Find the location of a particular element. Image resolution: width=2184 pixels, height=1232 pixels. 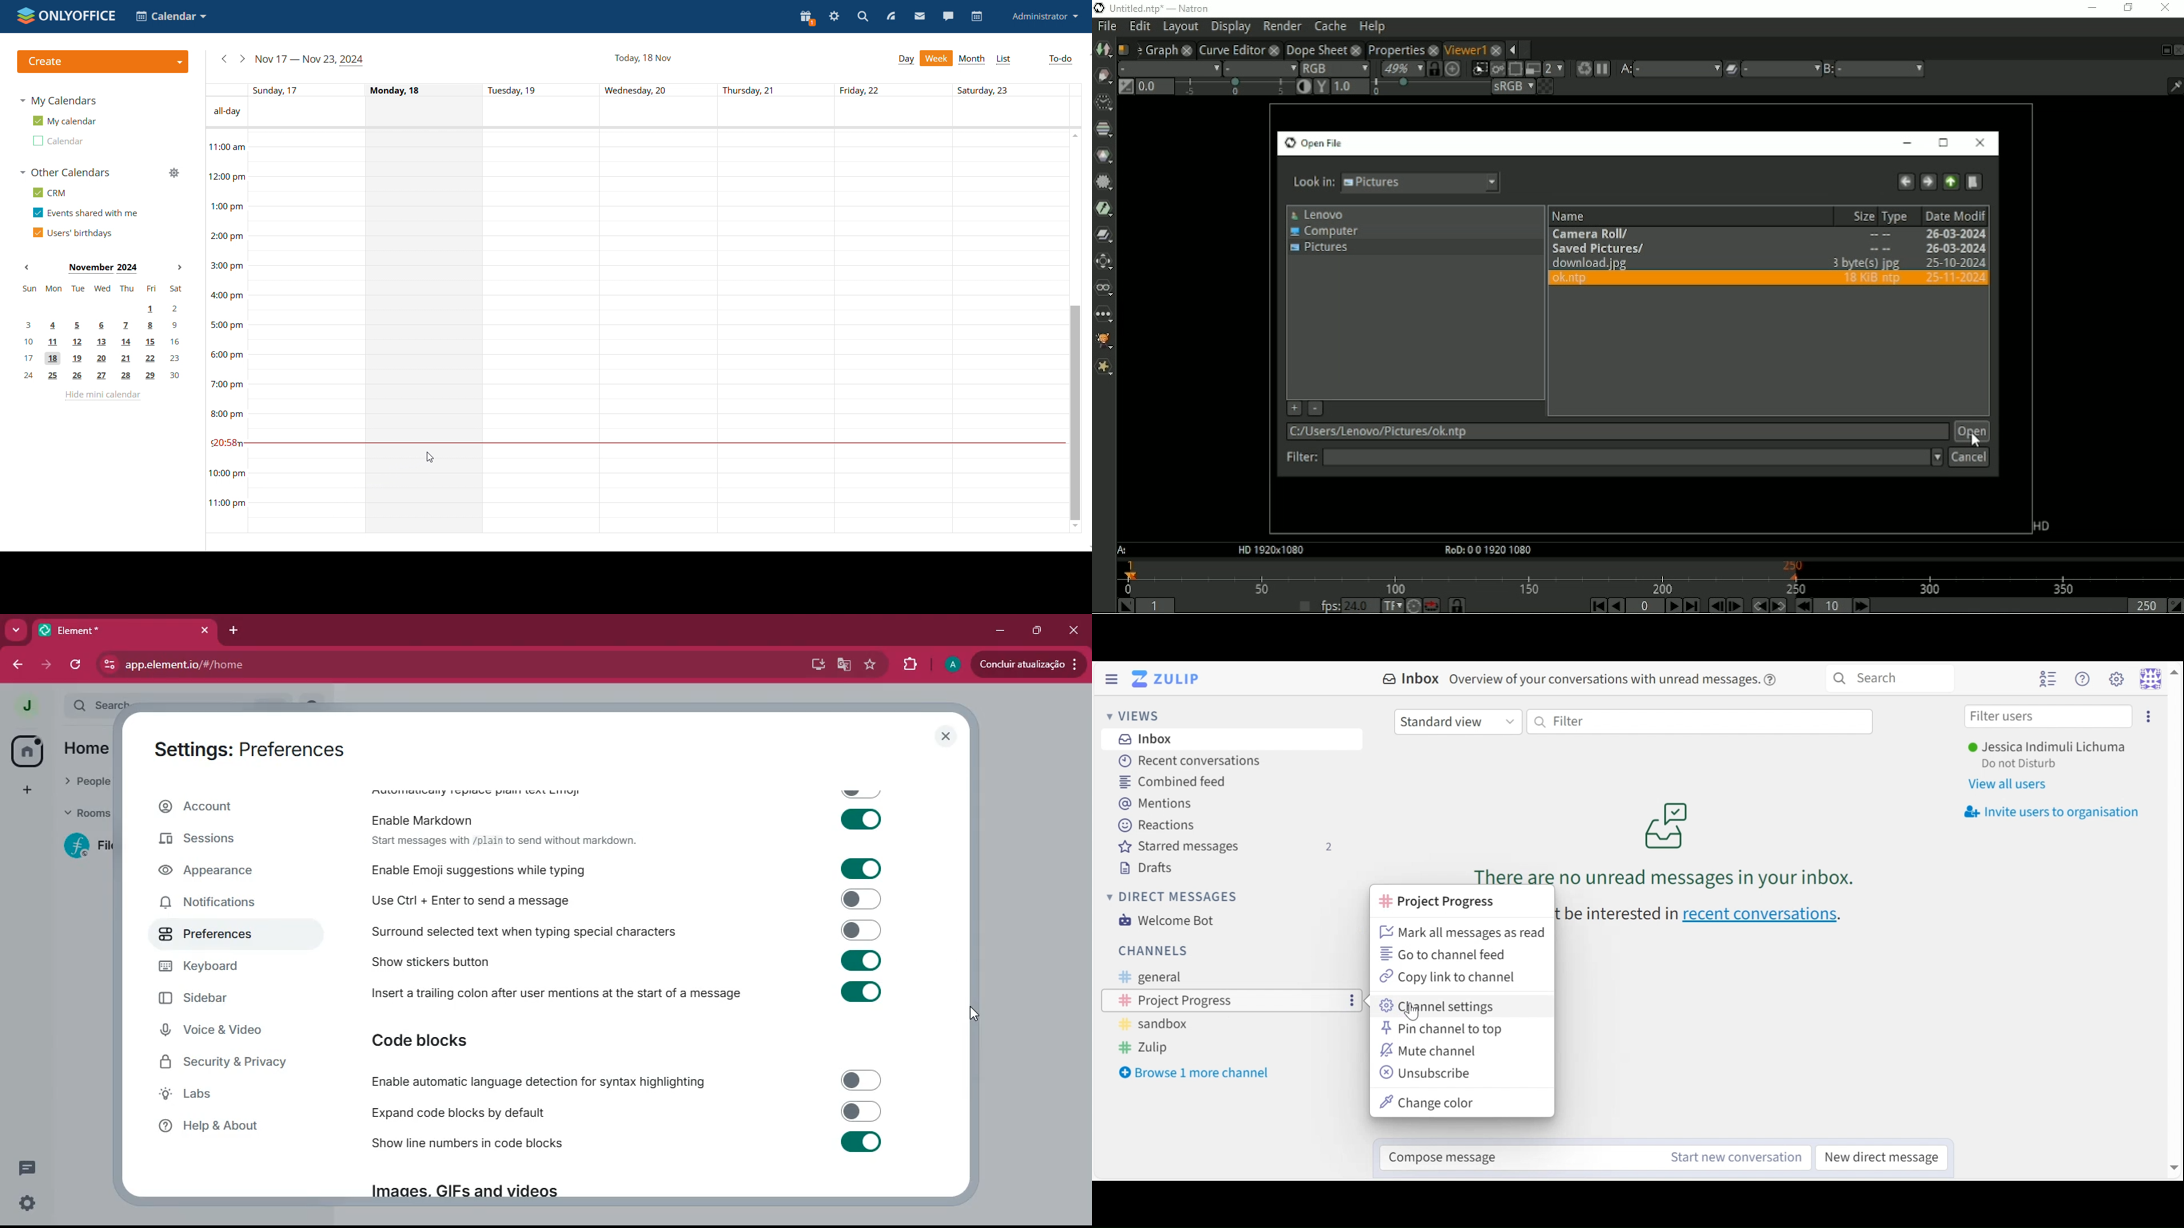

extensions is located at coordinates (909, 667).